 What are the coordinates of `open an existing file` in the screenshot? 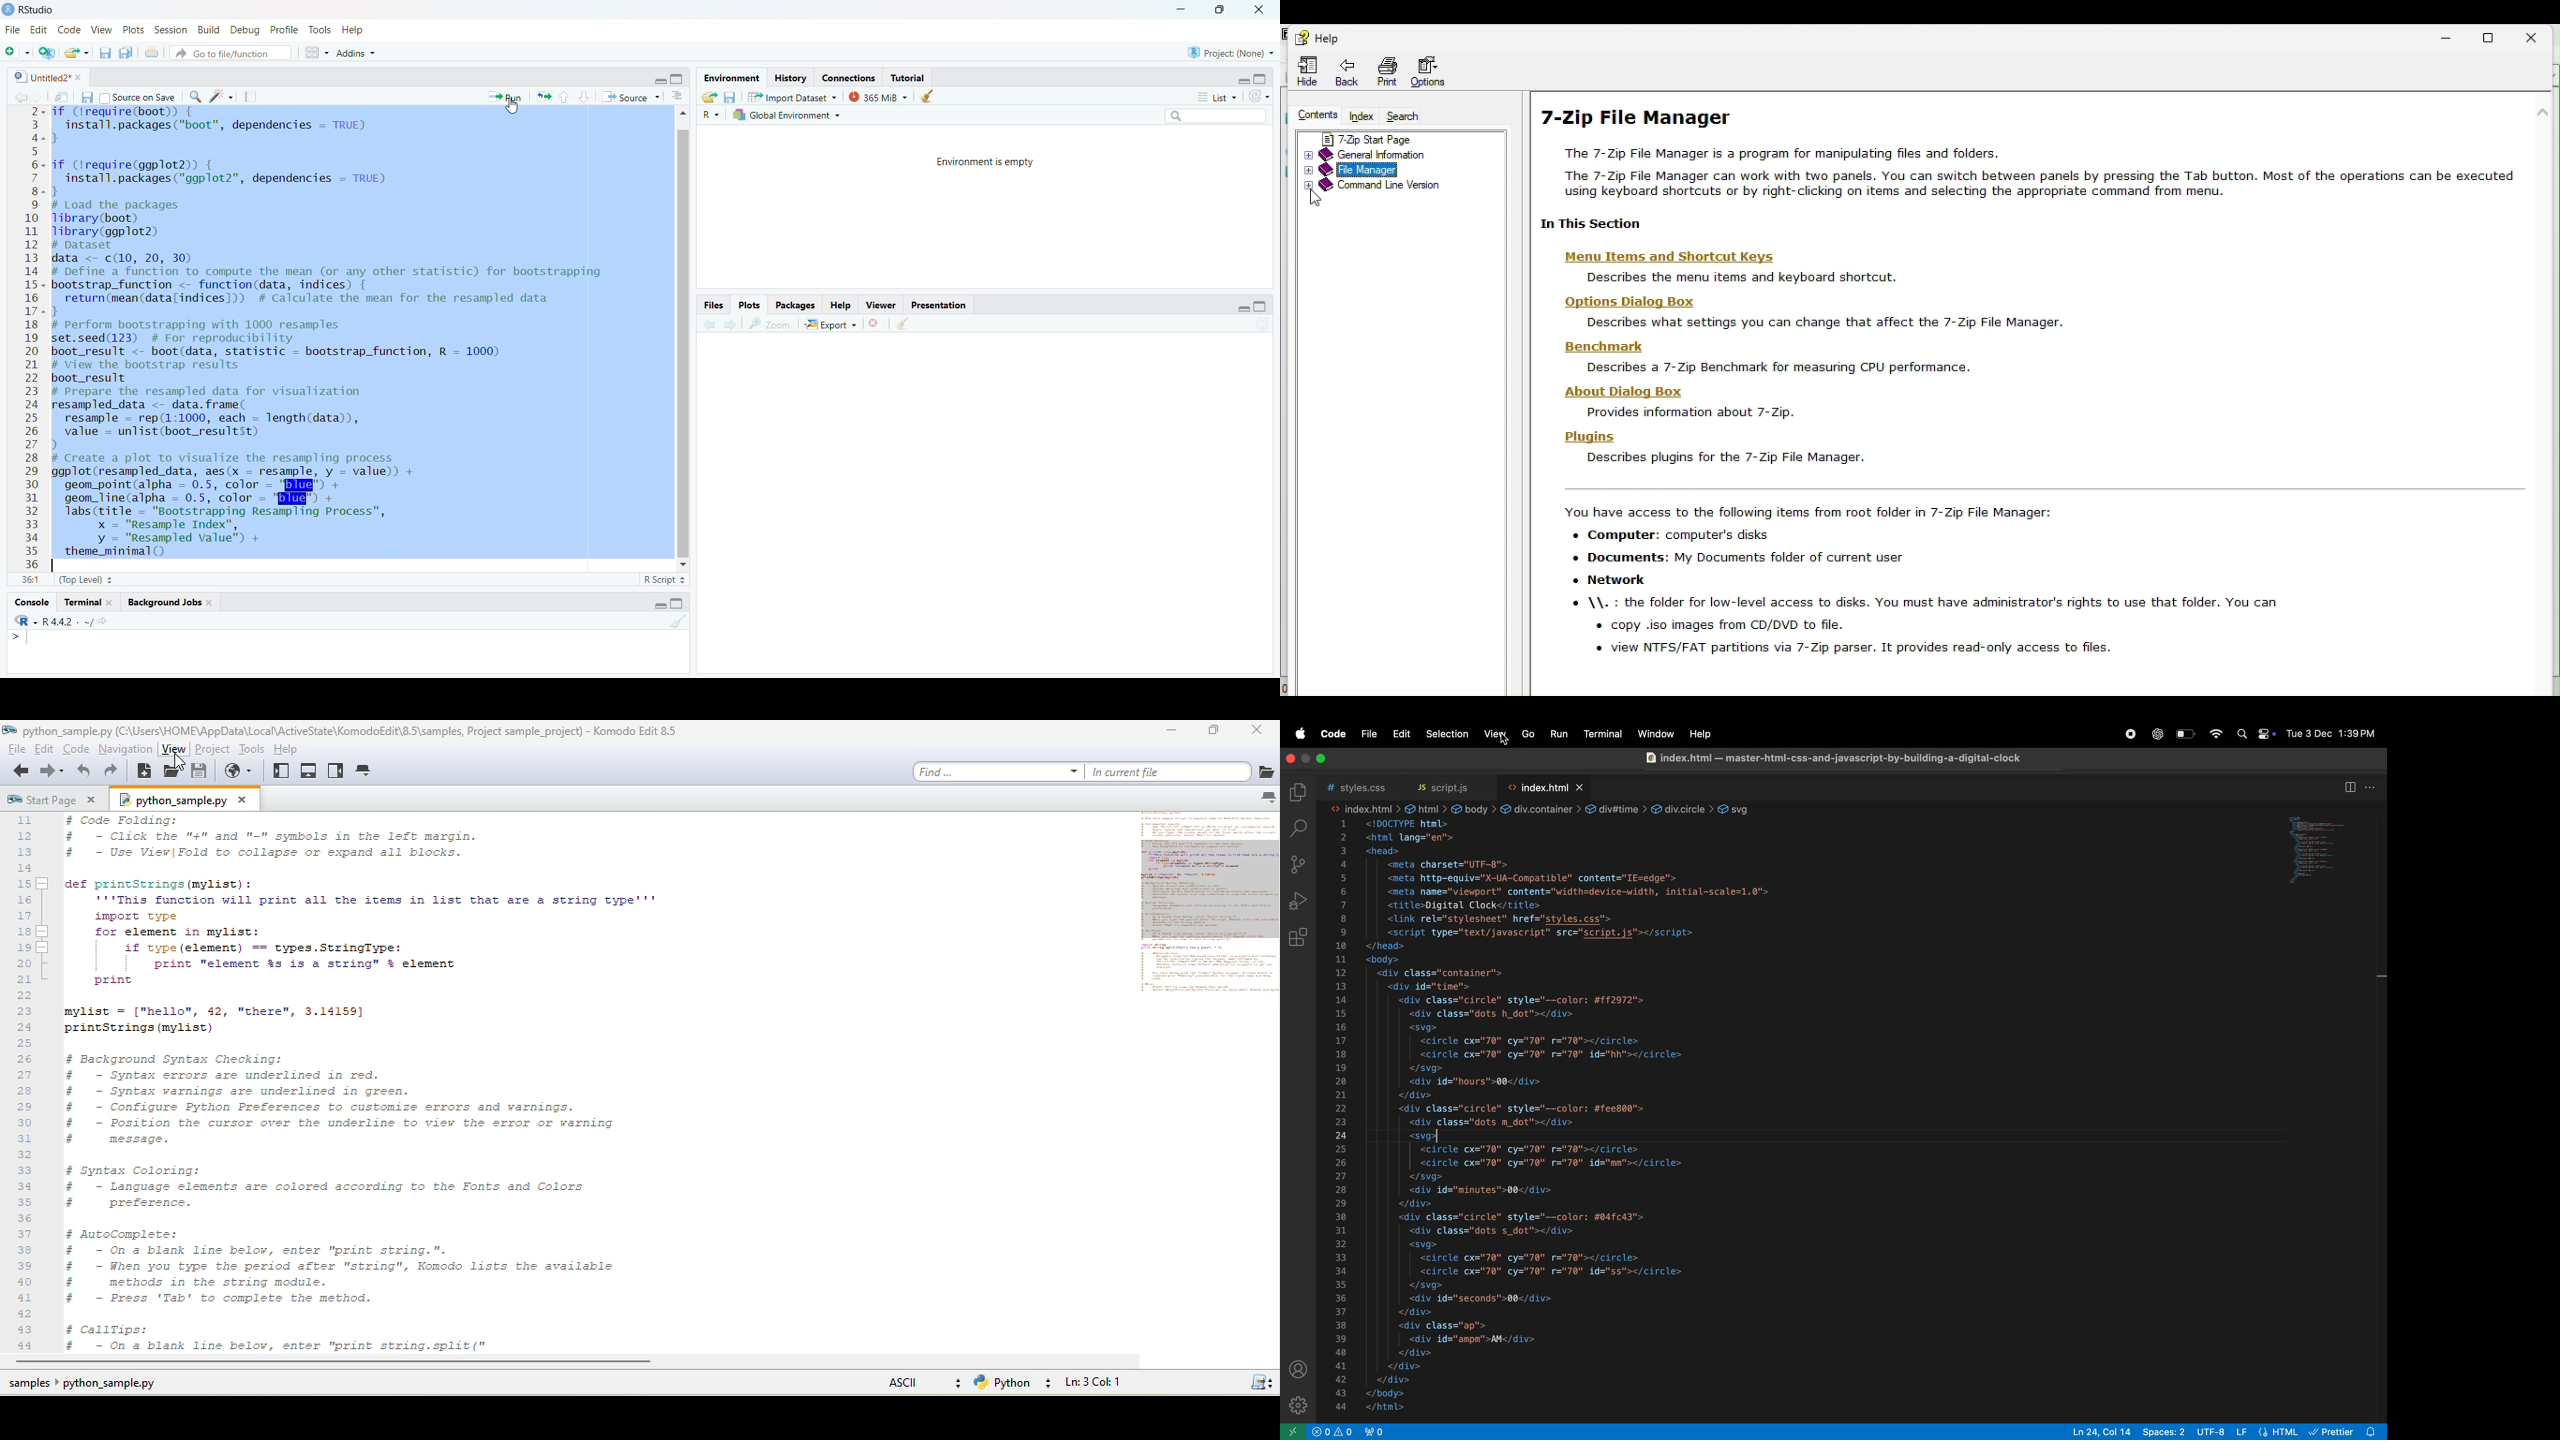 It's located at (77, 52).